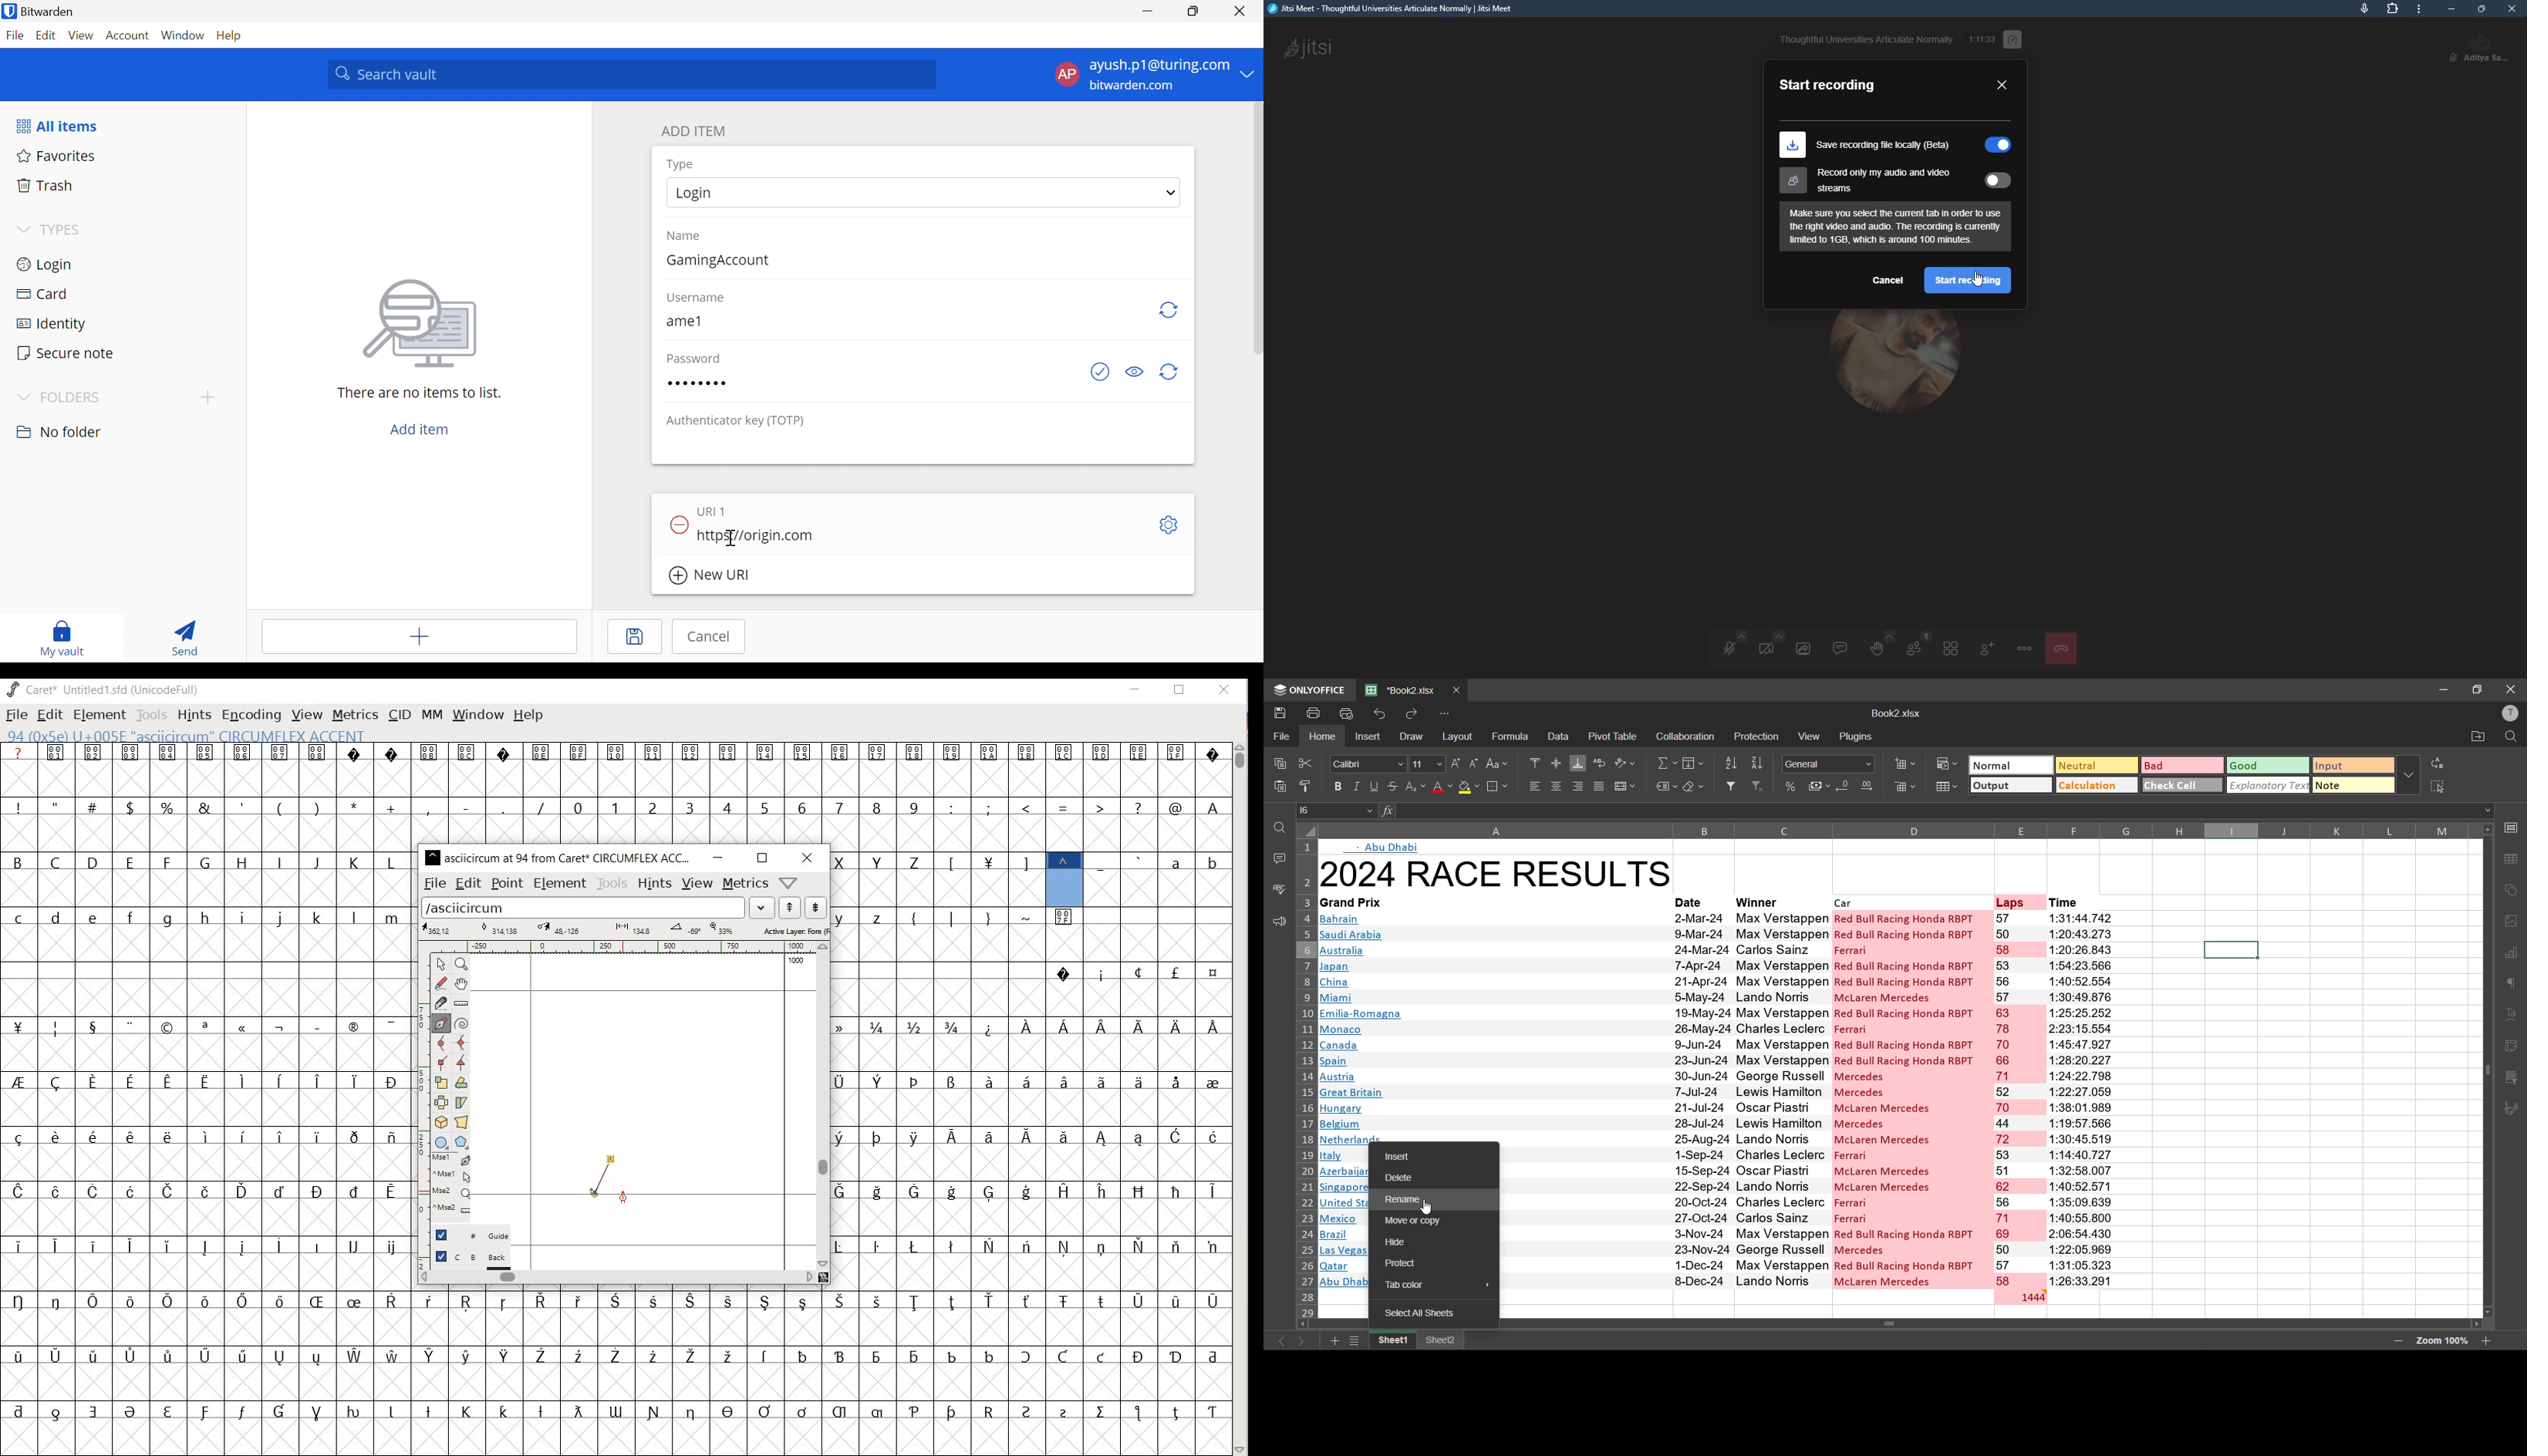 This screenshot has height=1456, width=2548. What do you see at coordinates (1947, 764) in the screenshot?
I see `conditional formatting` at bounding box center [1947, 764].